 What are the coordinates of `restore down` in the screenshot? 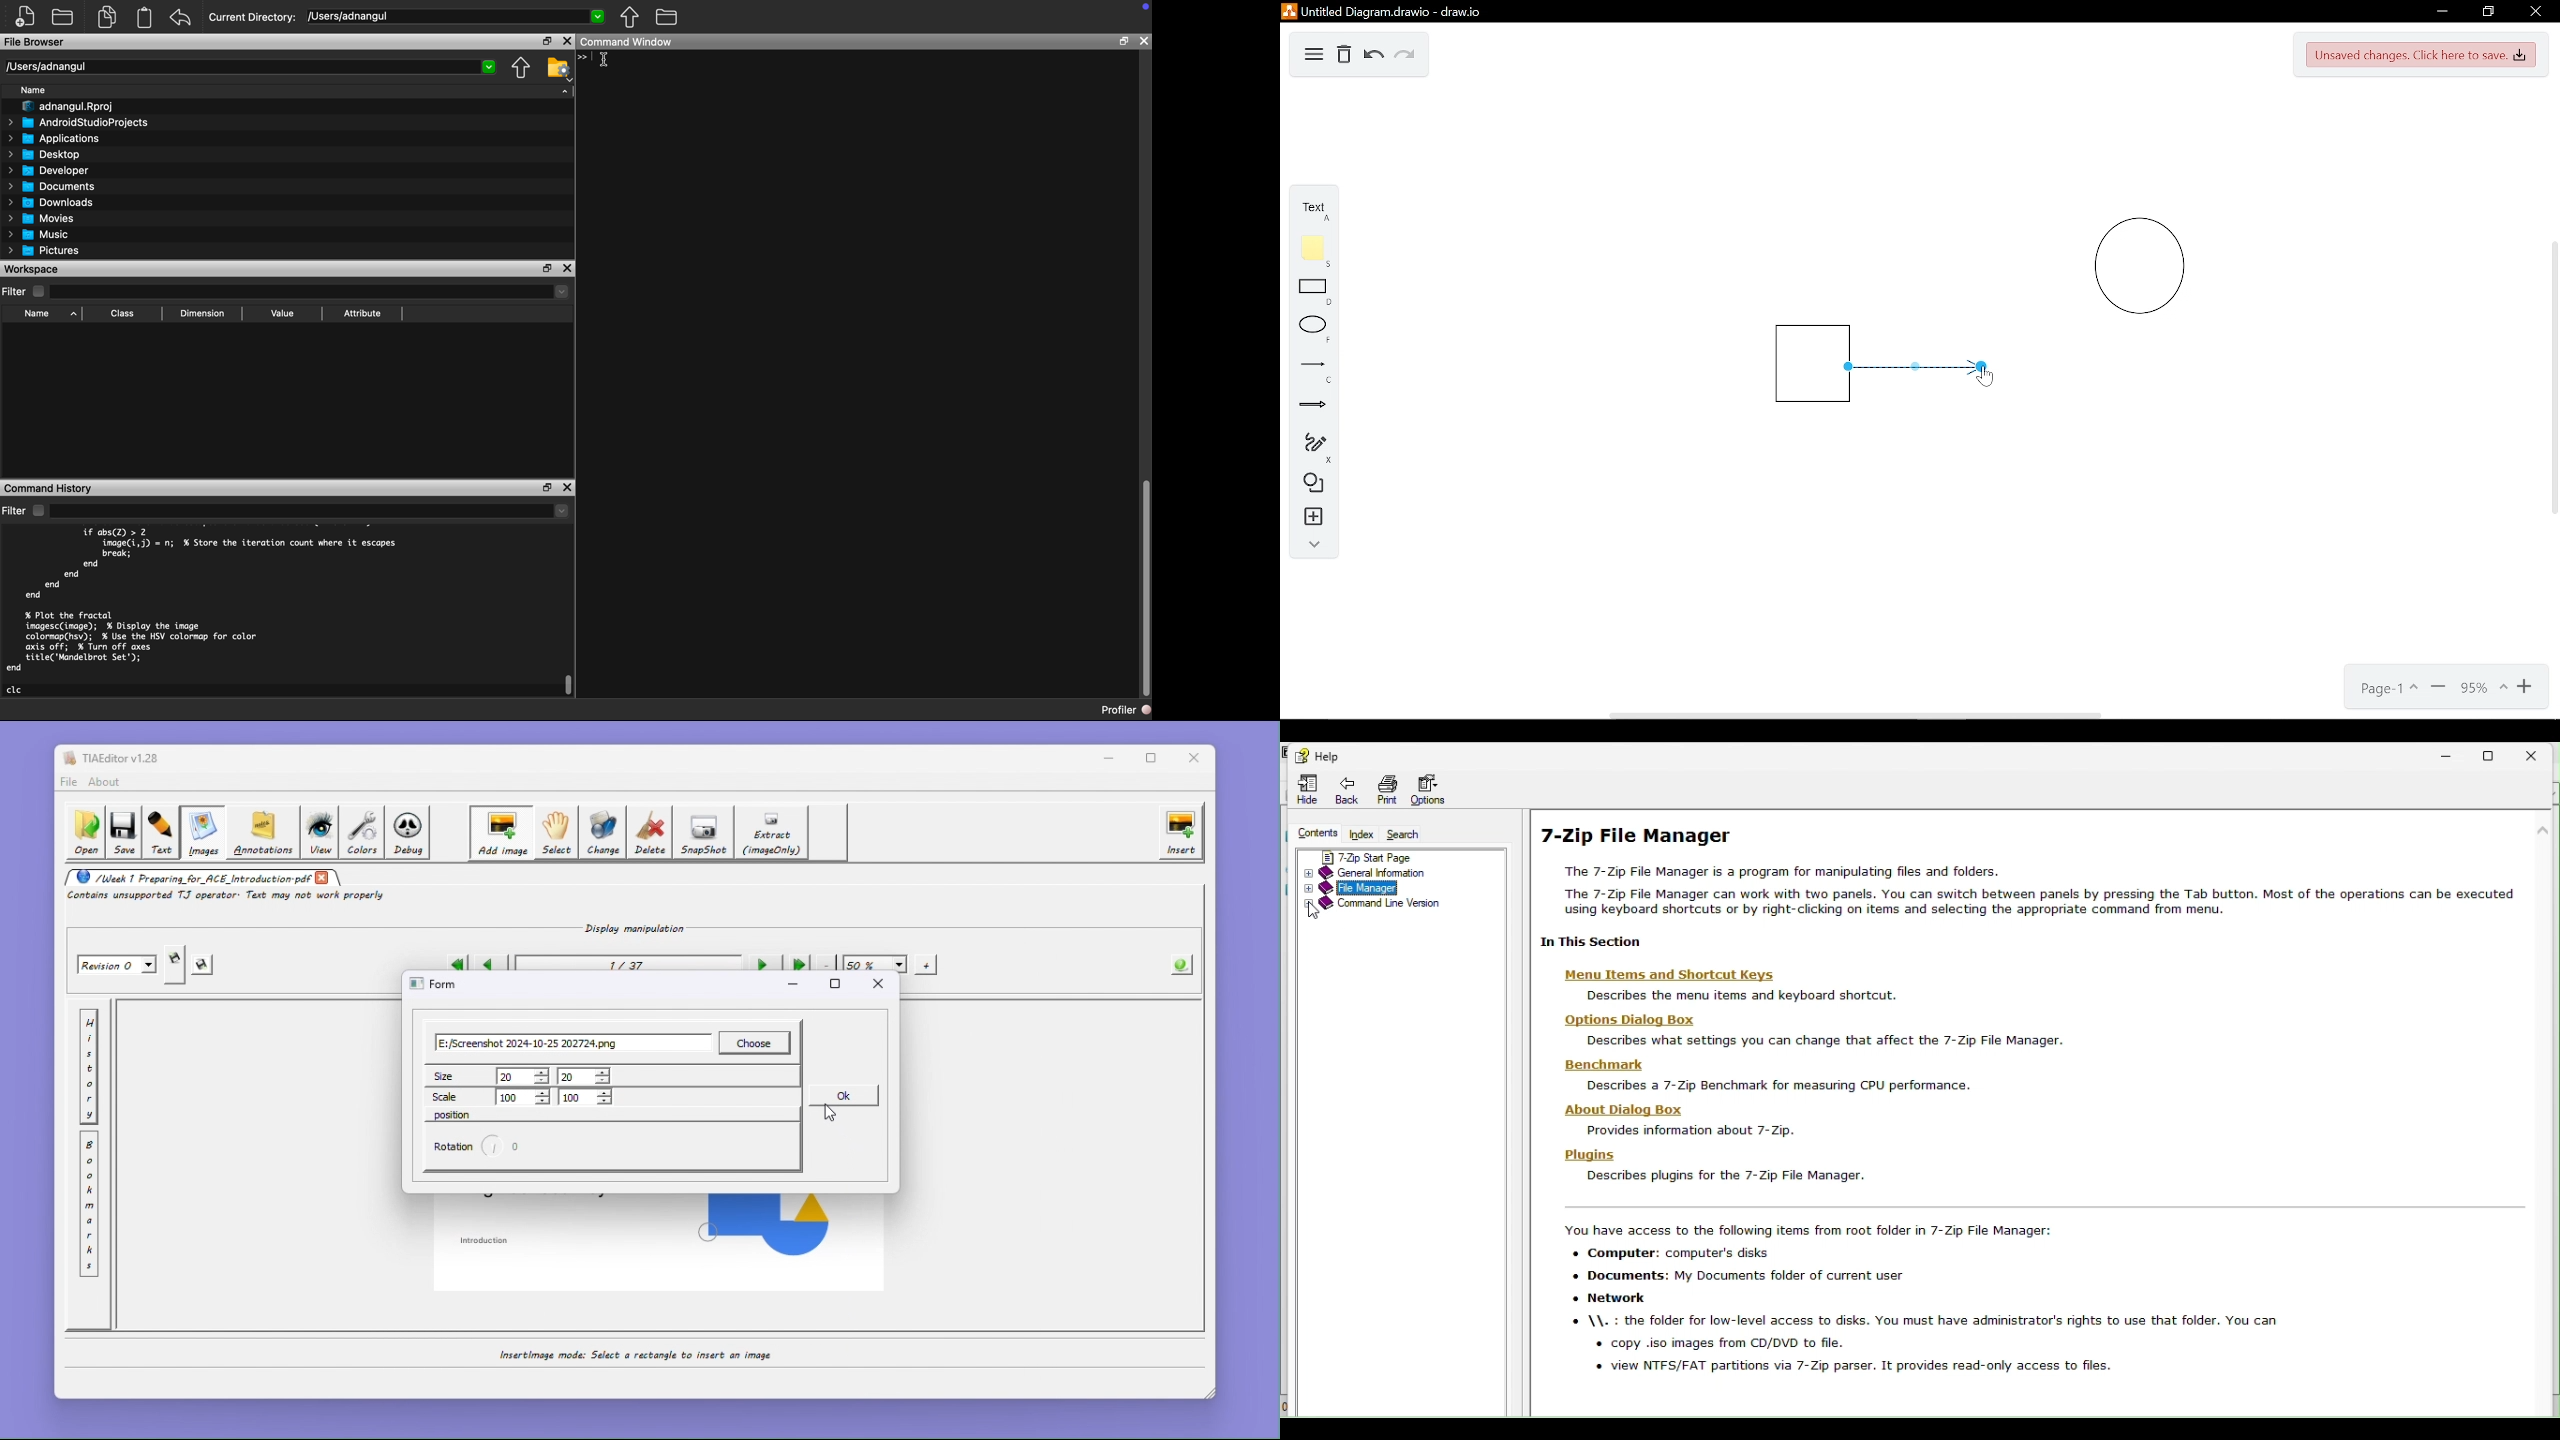 It's located at (2486, 12).